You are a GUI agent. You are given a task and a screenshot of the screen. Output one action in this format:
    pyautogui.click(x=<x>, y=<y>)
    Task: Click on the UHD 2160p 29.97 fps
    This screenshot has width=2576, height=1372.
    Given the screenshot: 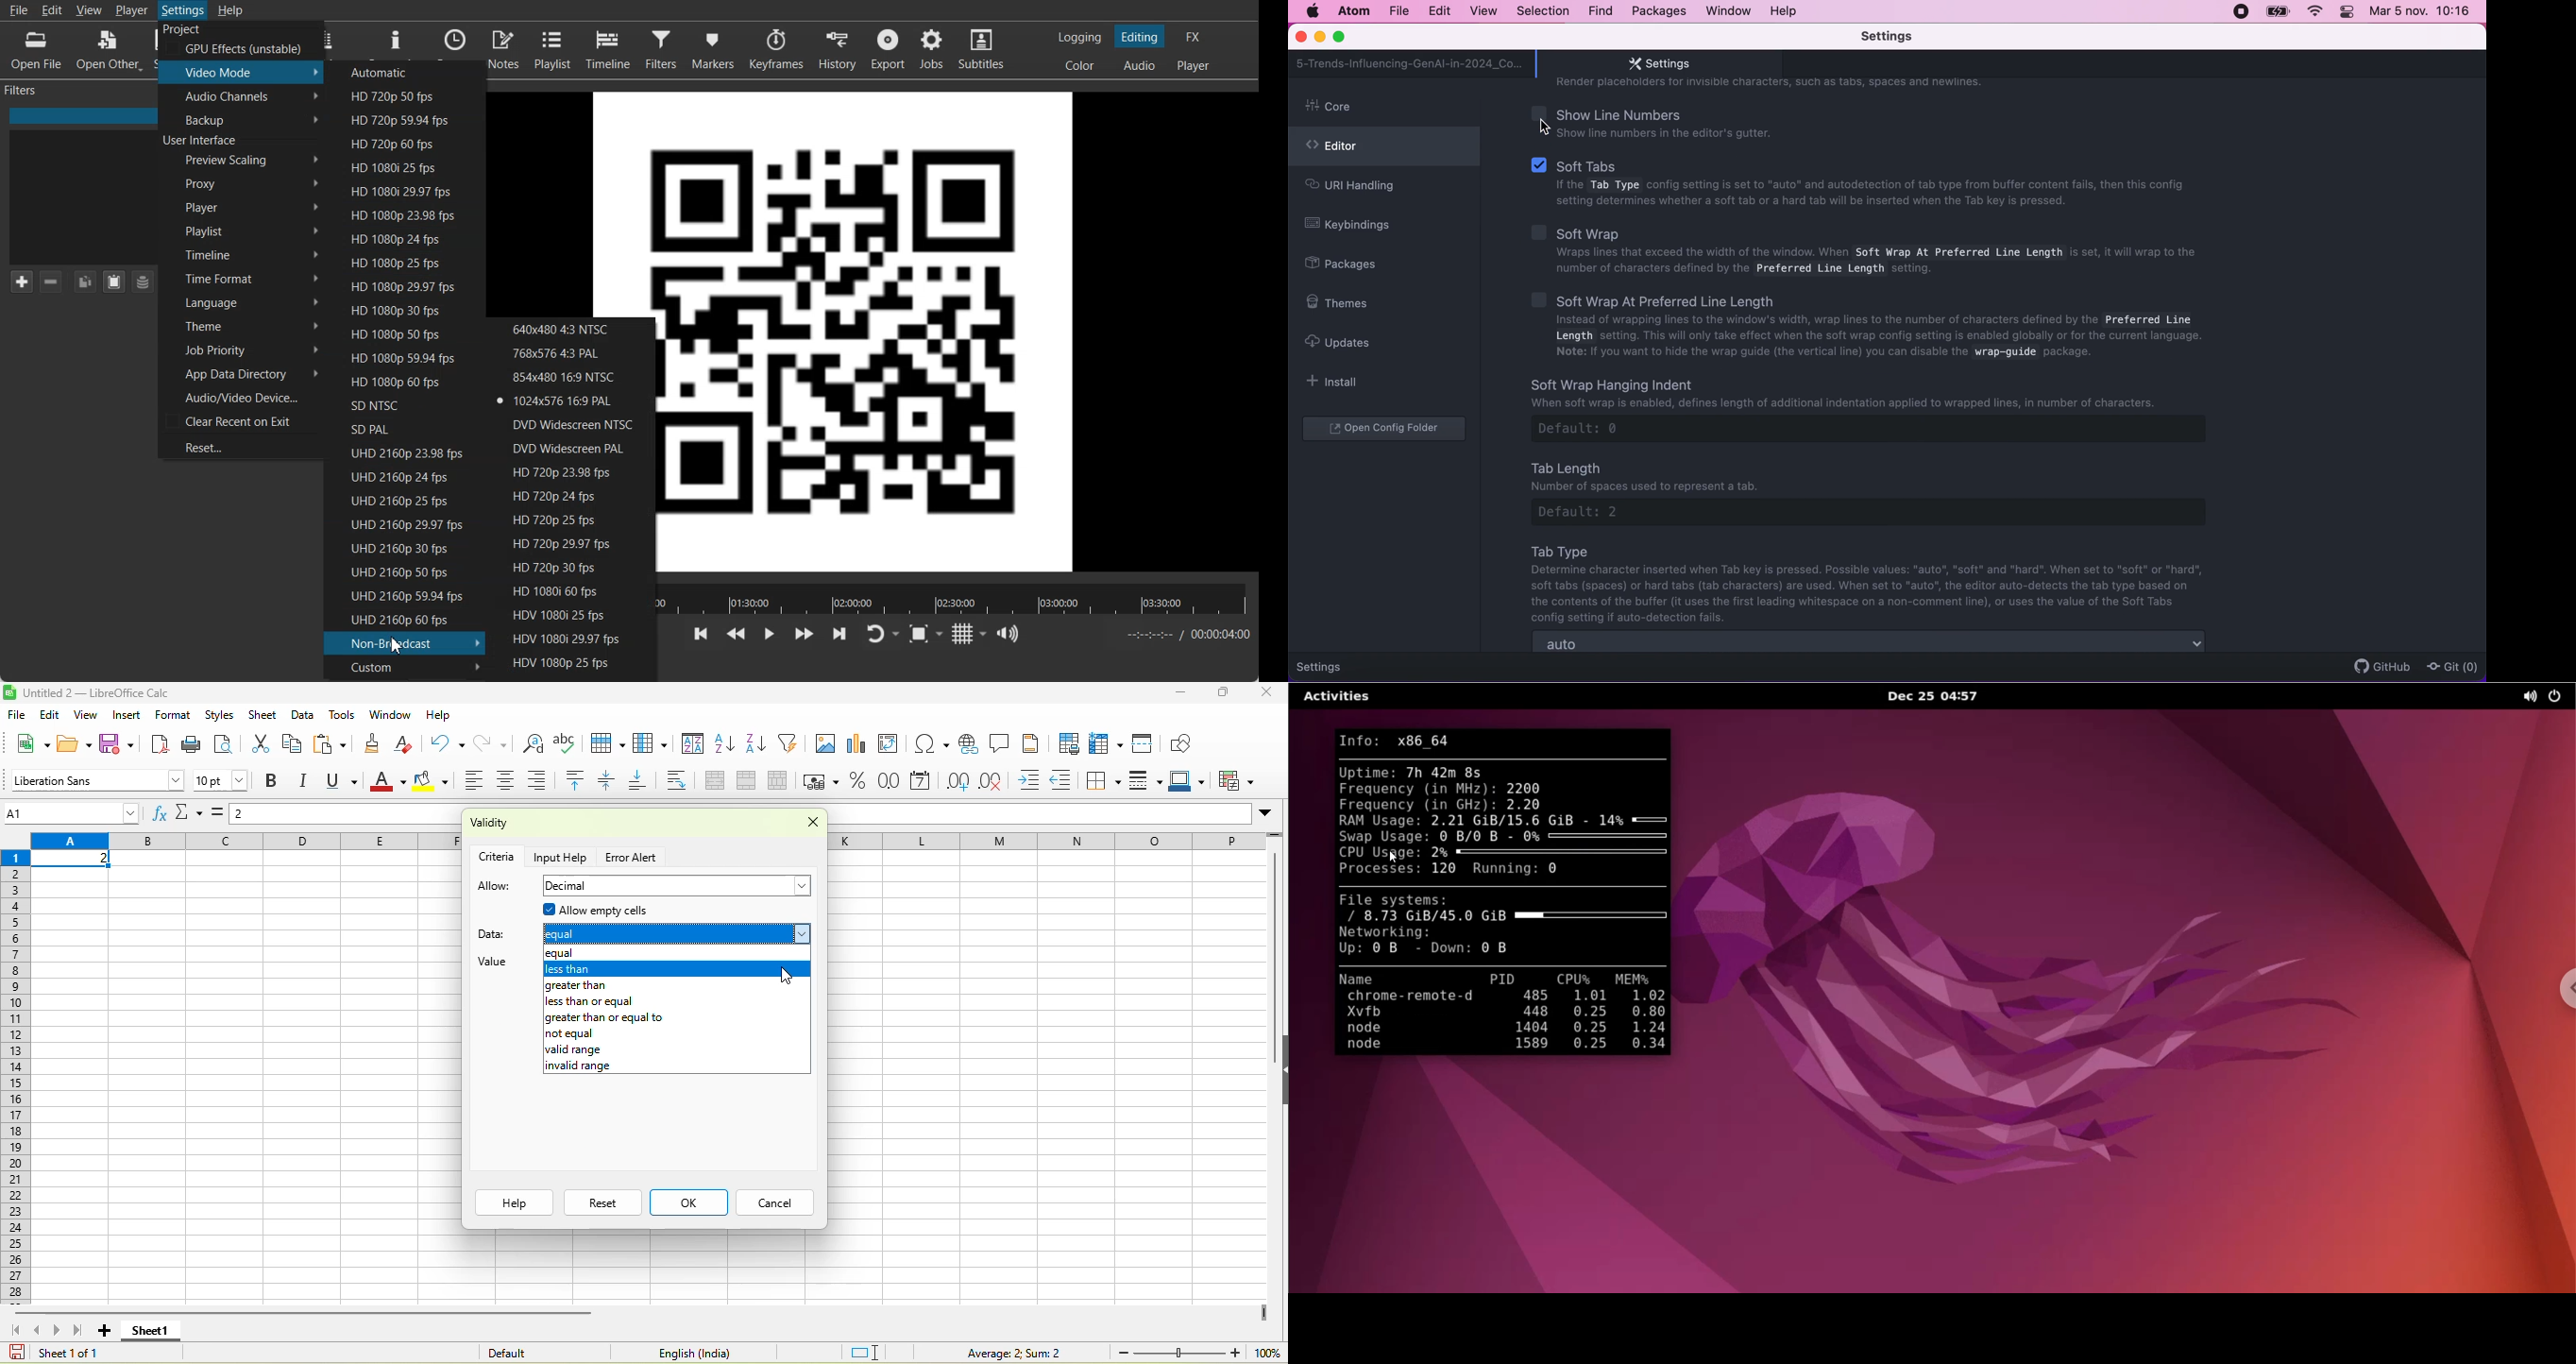 What is the action you would take?
    pyautogui.click(x=399, y=524)
    